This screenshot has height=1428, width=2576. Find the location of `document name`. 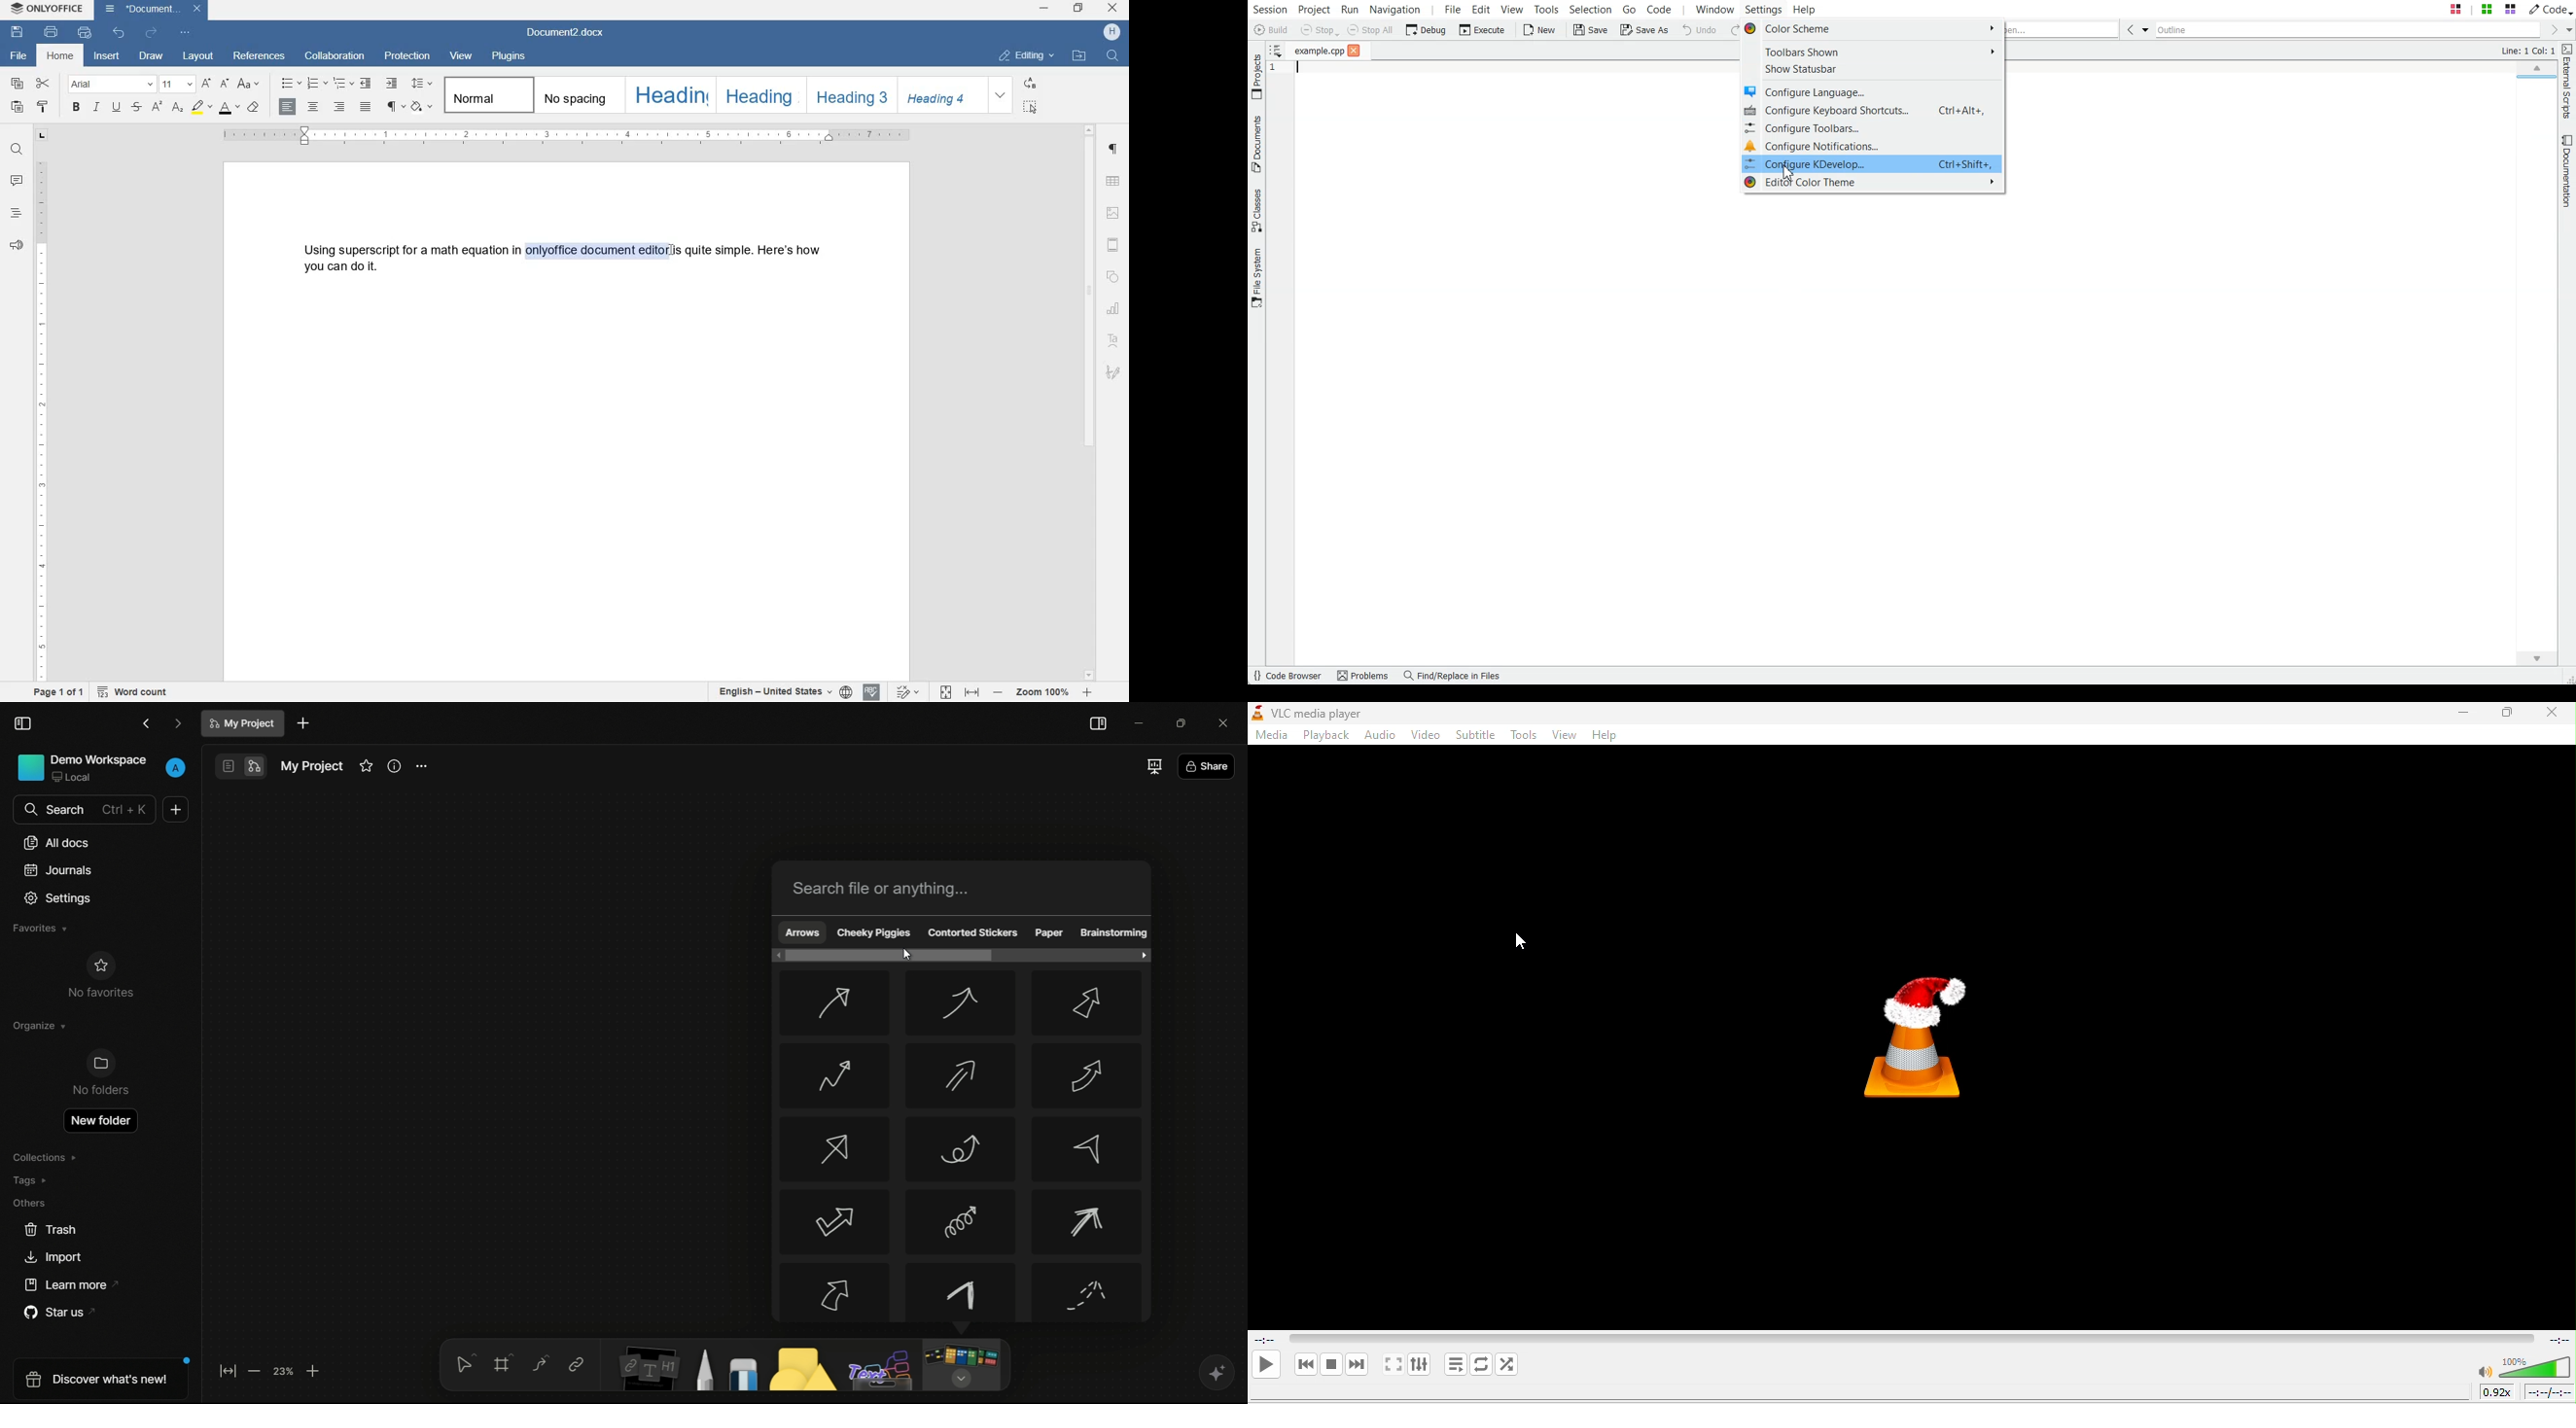

document name is located at coordinates (244, 723).